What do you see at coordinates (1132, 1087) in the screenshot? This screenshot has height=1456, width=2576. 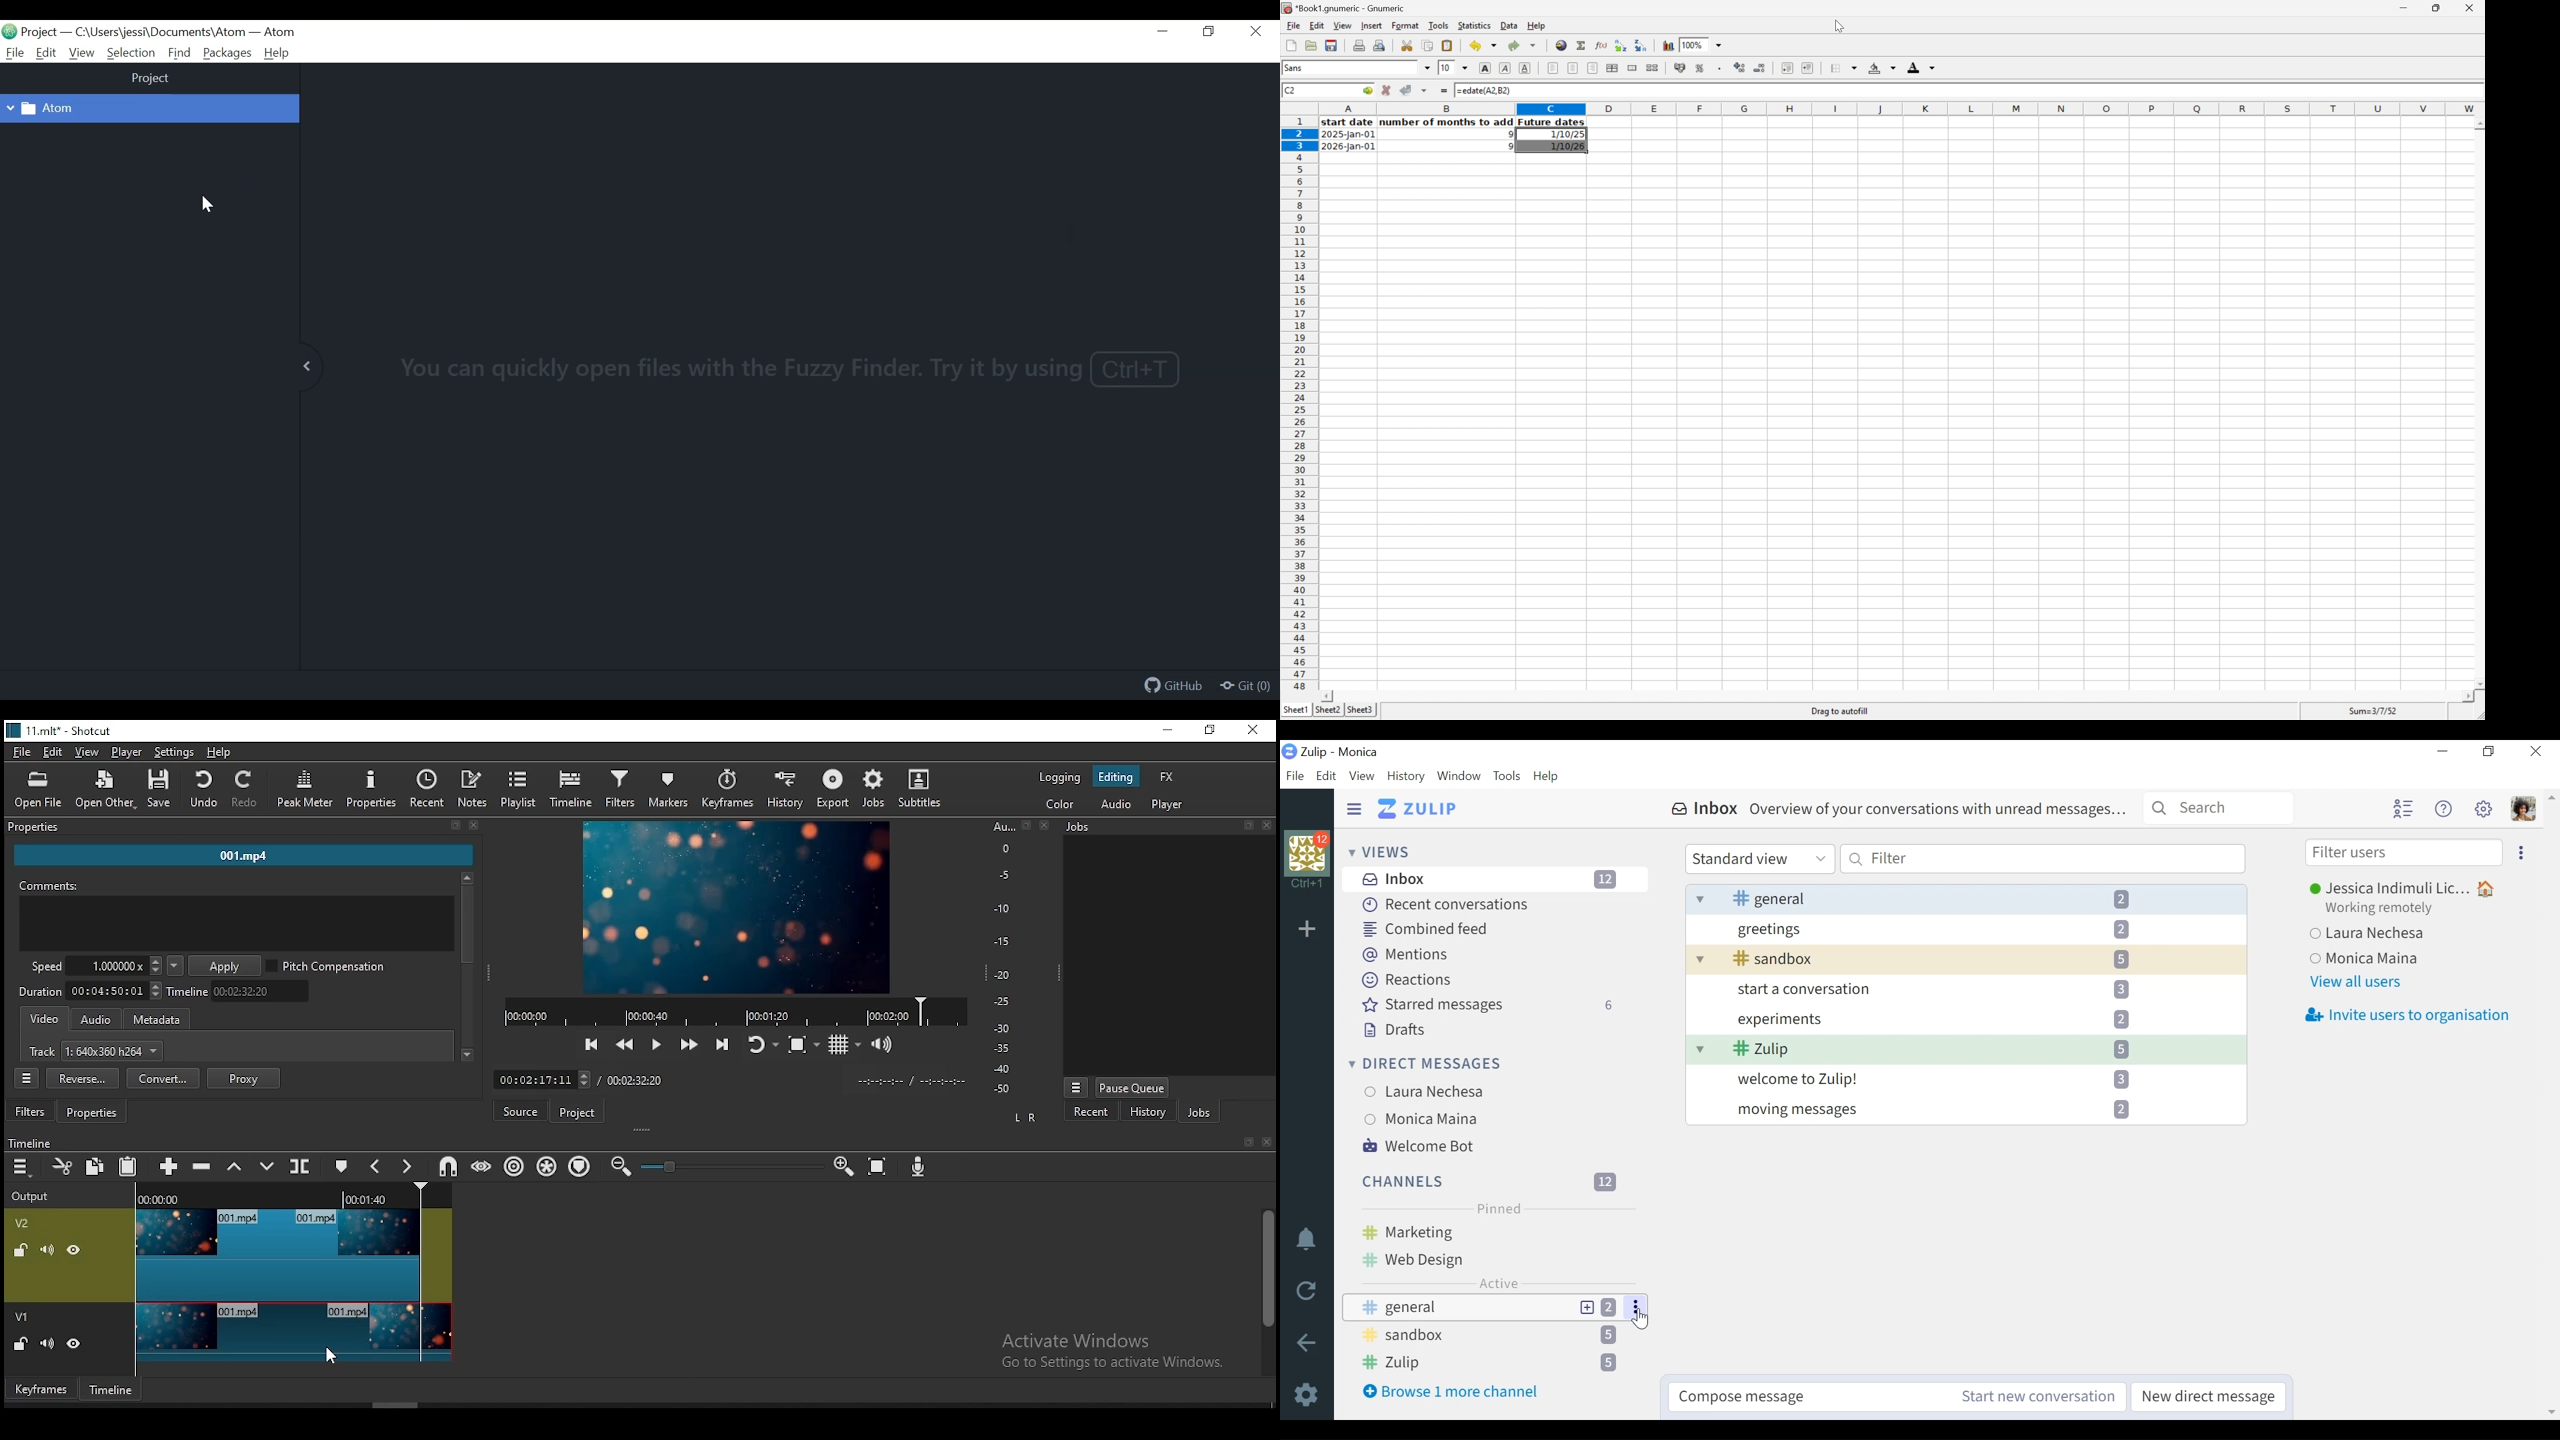 I see `pause queue` at bounding box center [1132, 1087].